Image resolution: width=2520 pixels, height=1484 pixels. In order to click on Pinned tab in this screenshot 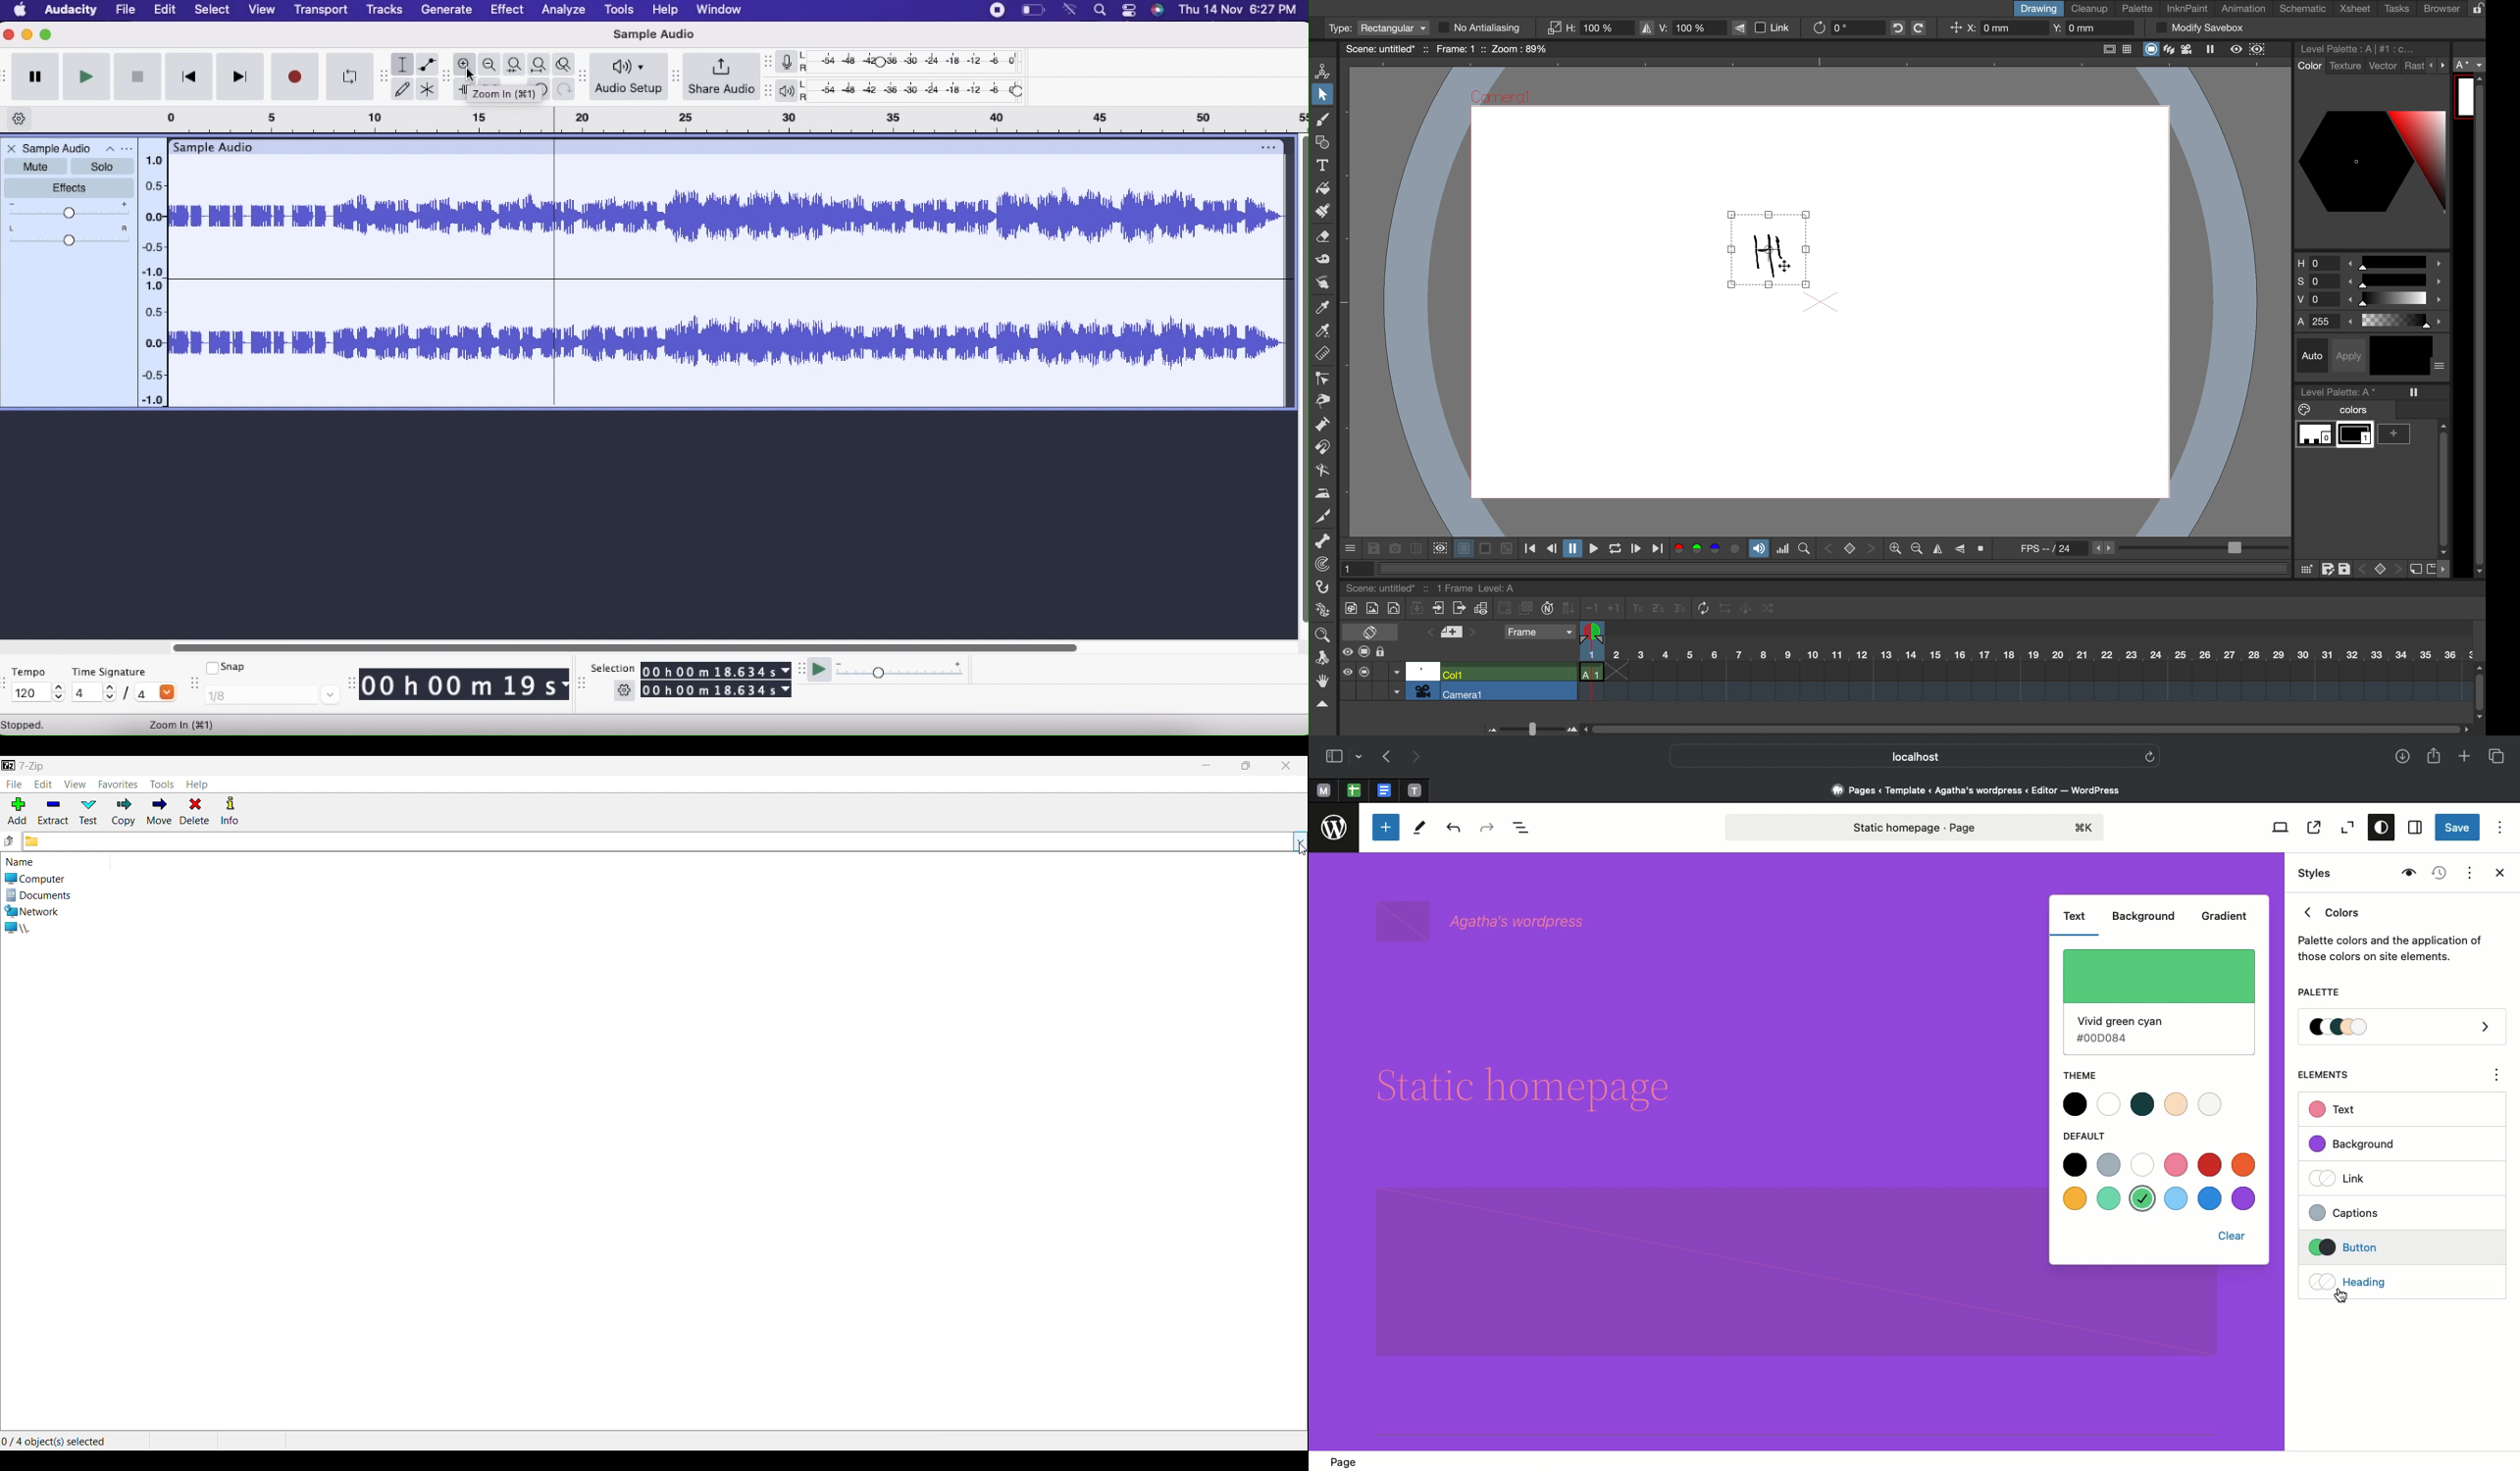, I will do `click(1386, 791)`.